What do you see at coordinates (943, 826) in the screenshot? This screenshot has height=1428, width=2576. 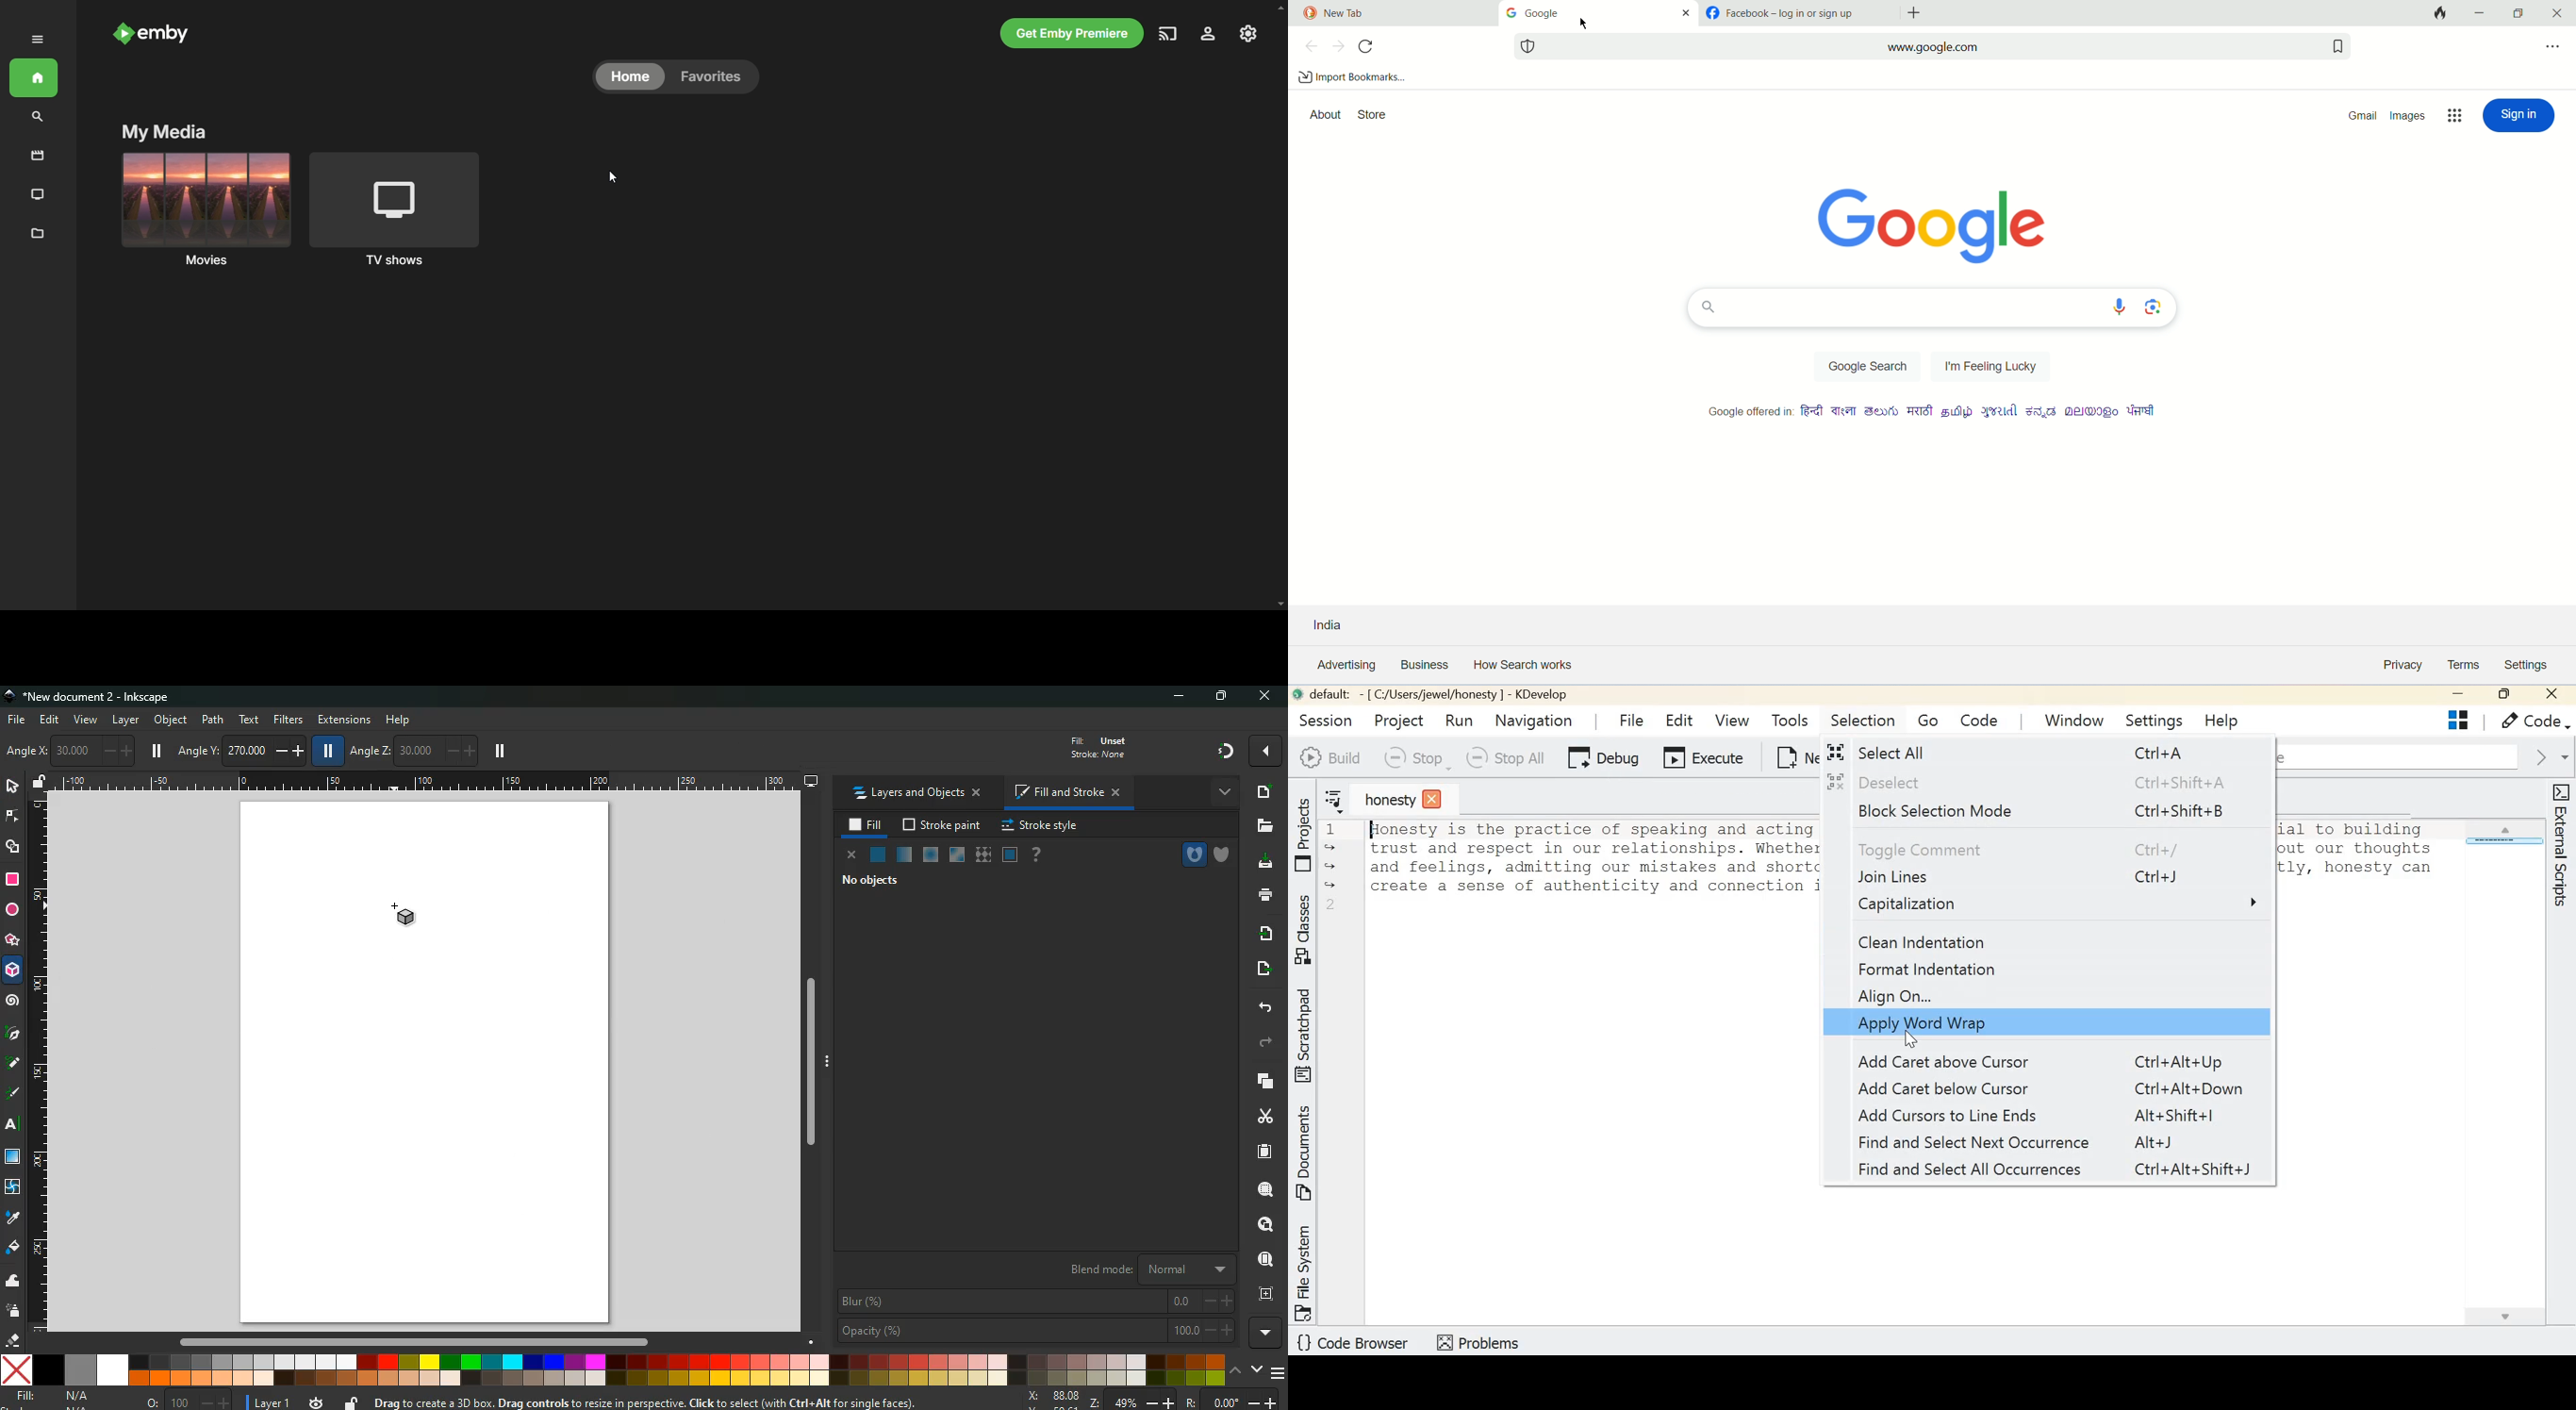 I see `stroke paint` at bounding box center [943, 826].